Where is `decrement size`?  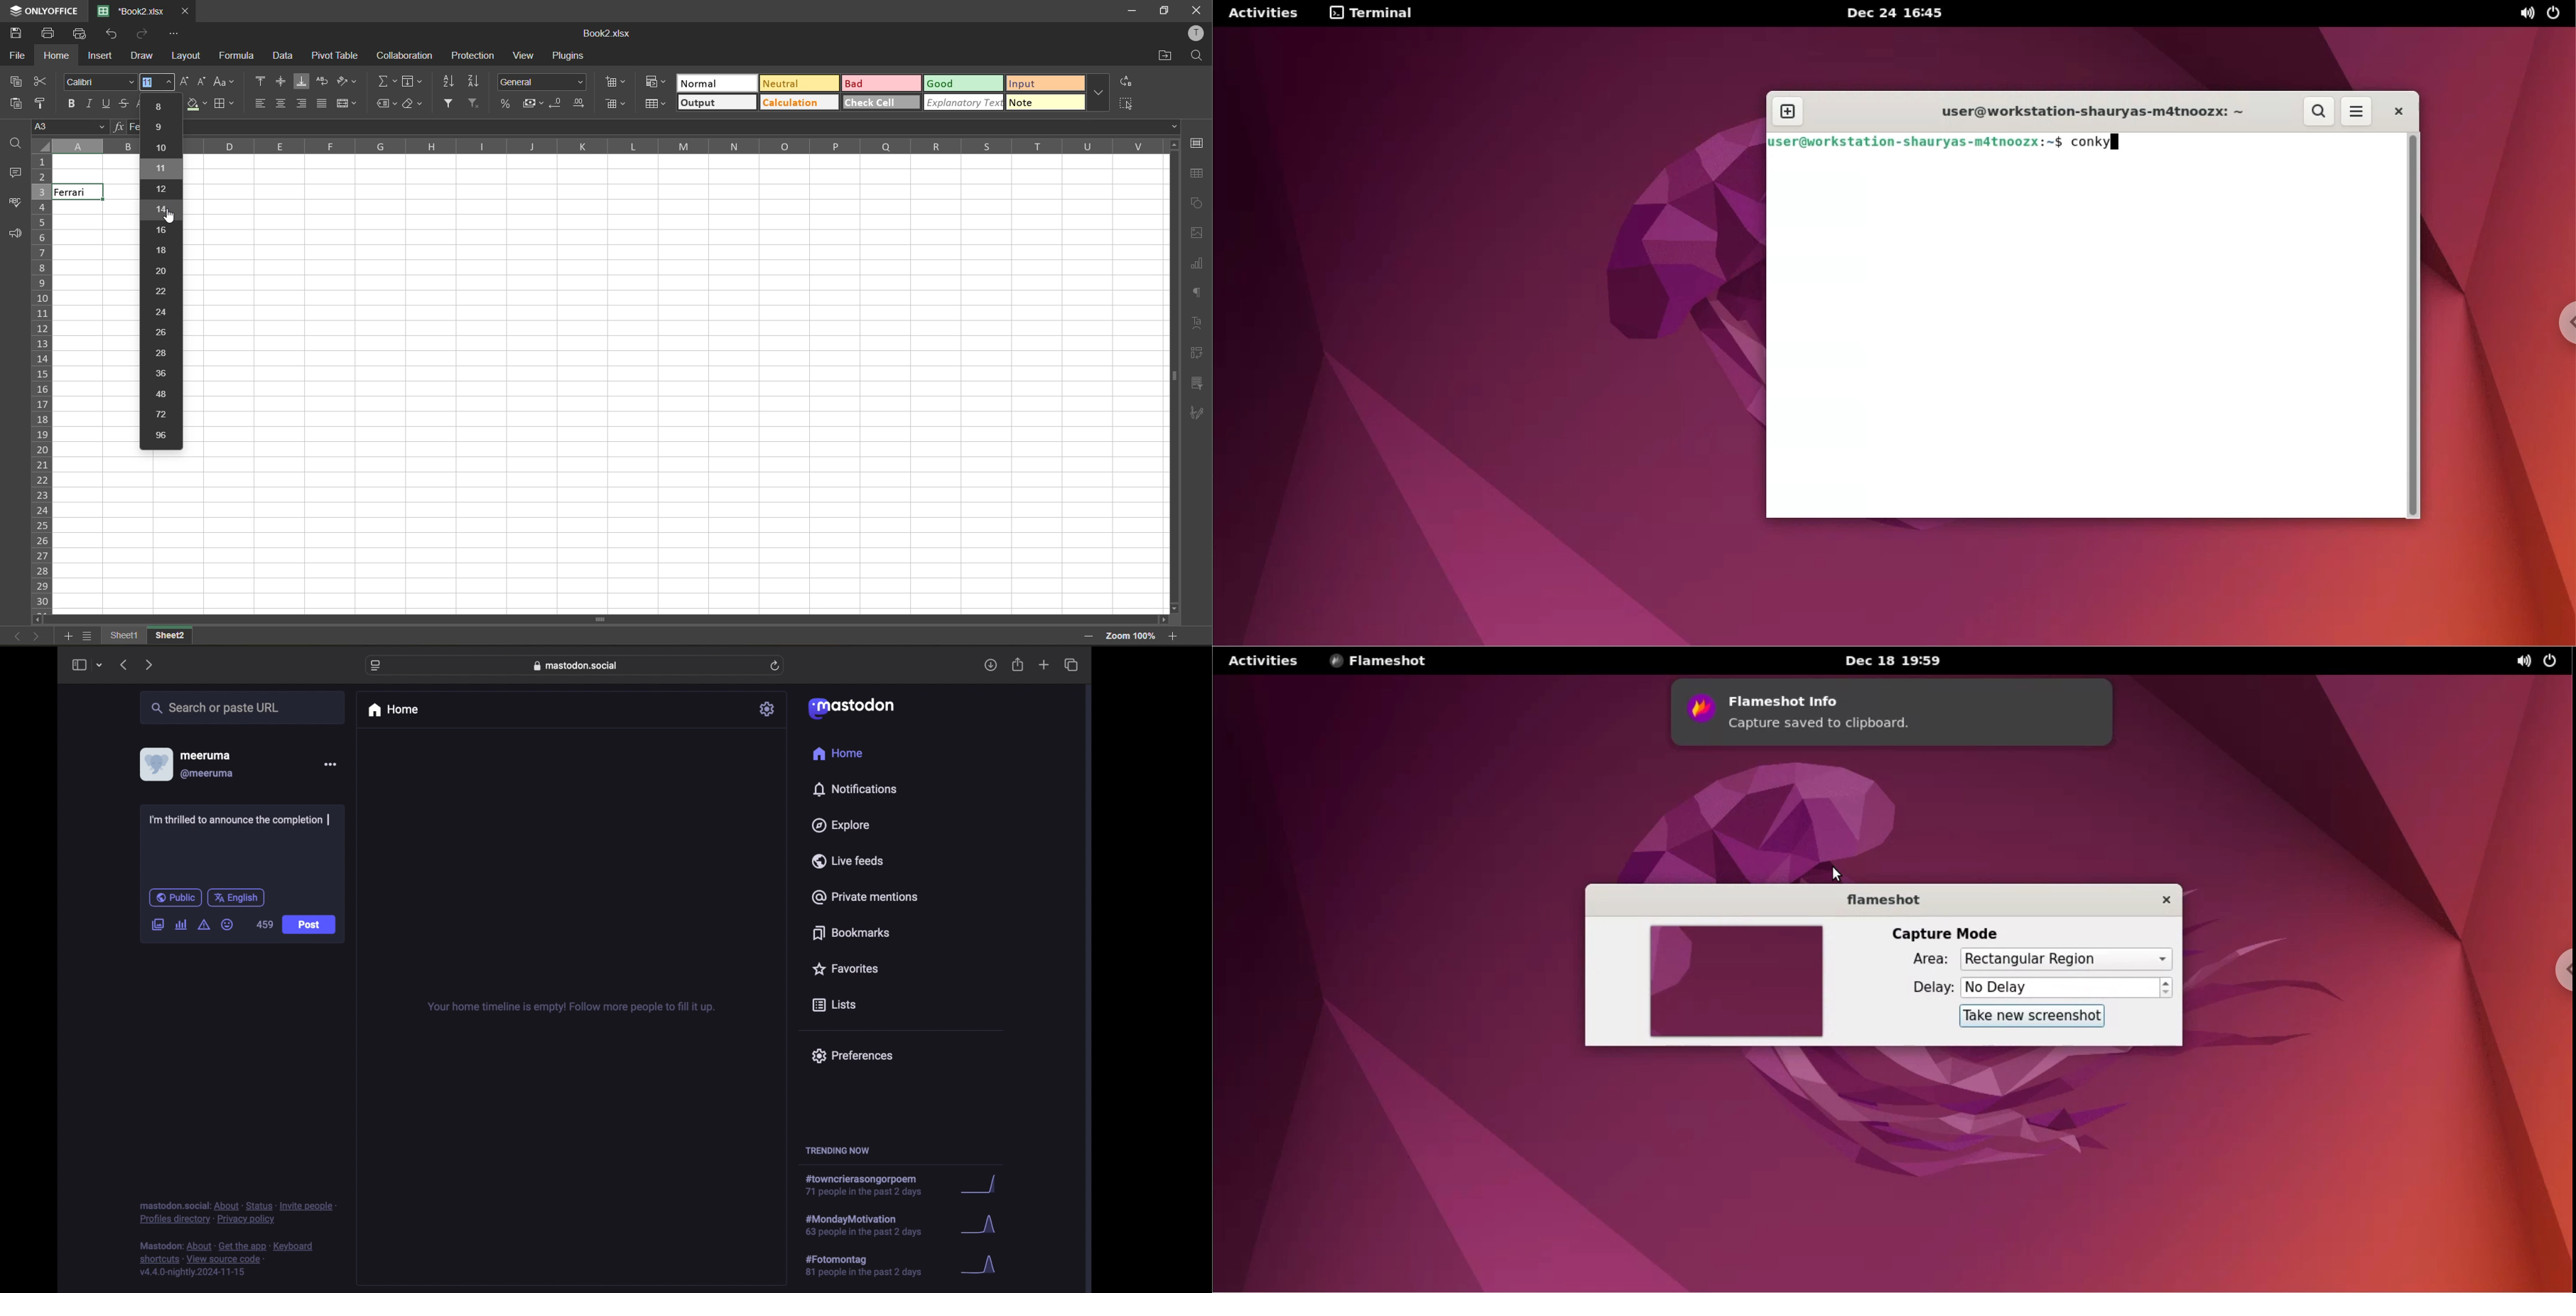
decrement size is located at coordinates (202, 81).